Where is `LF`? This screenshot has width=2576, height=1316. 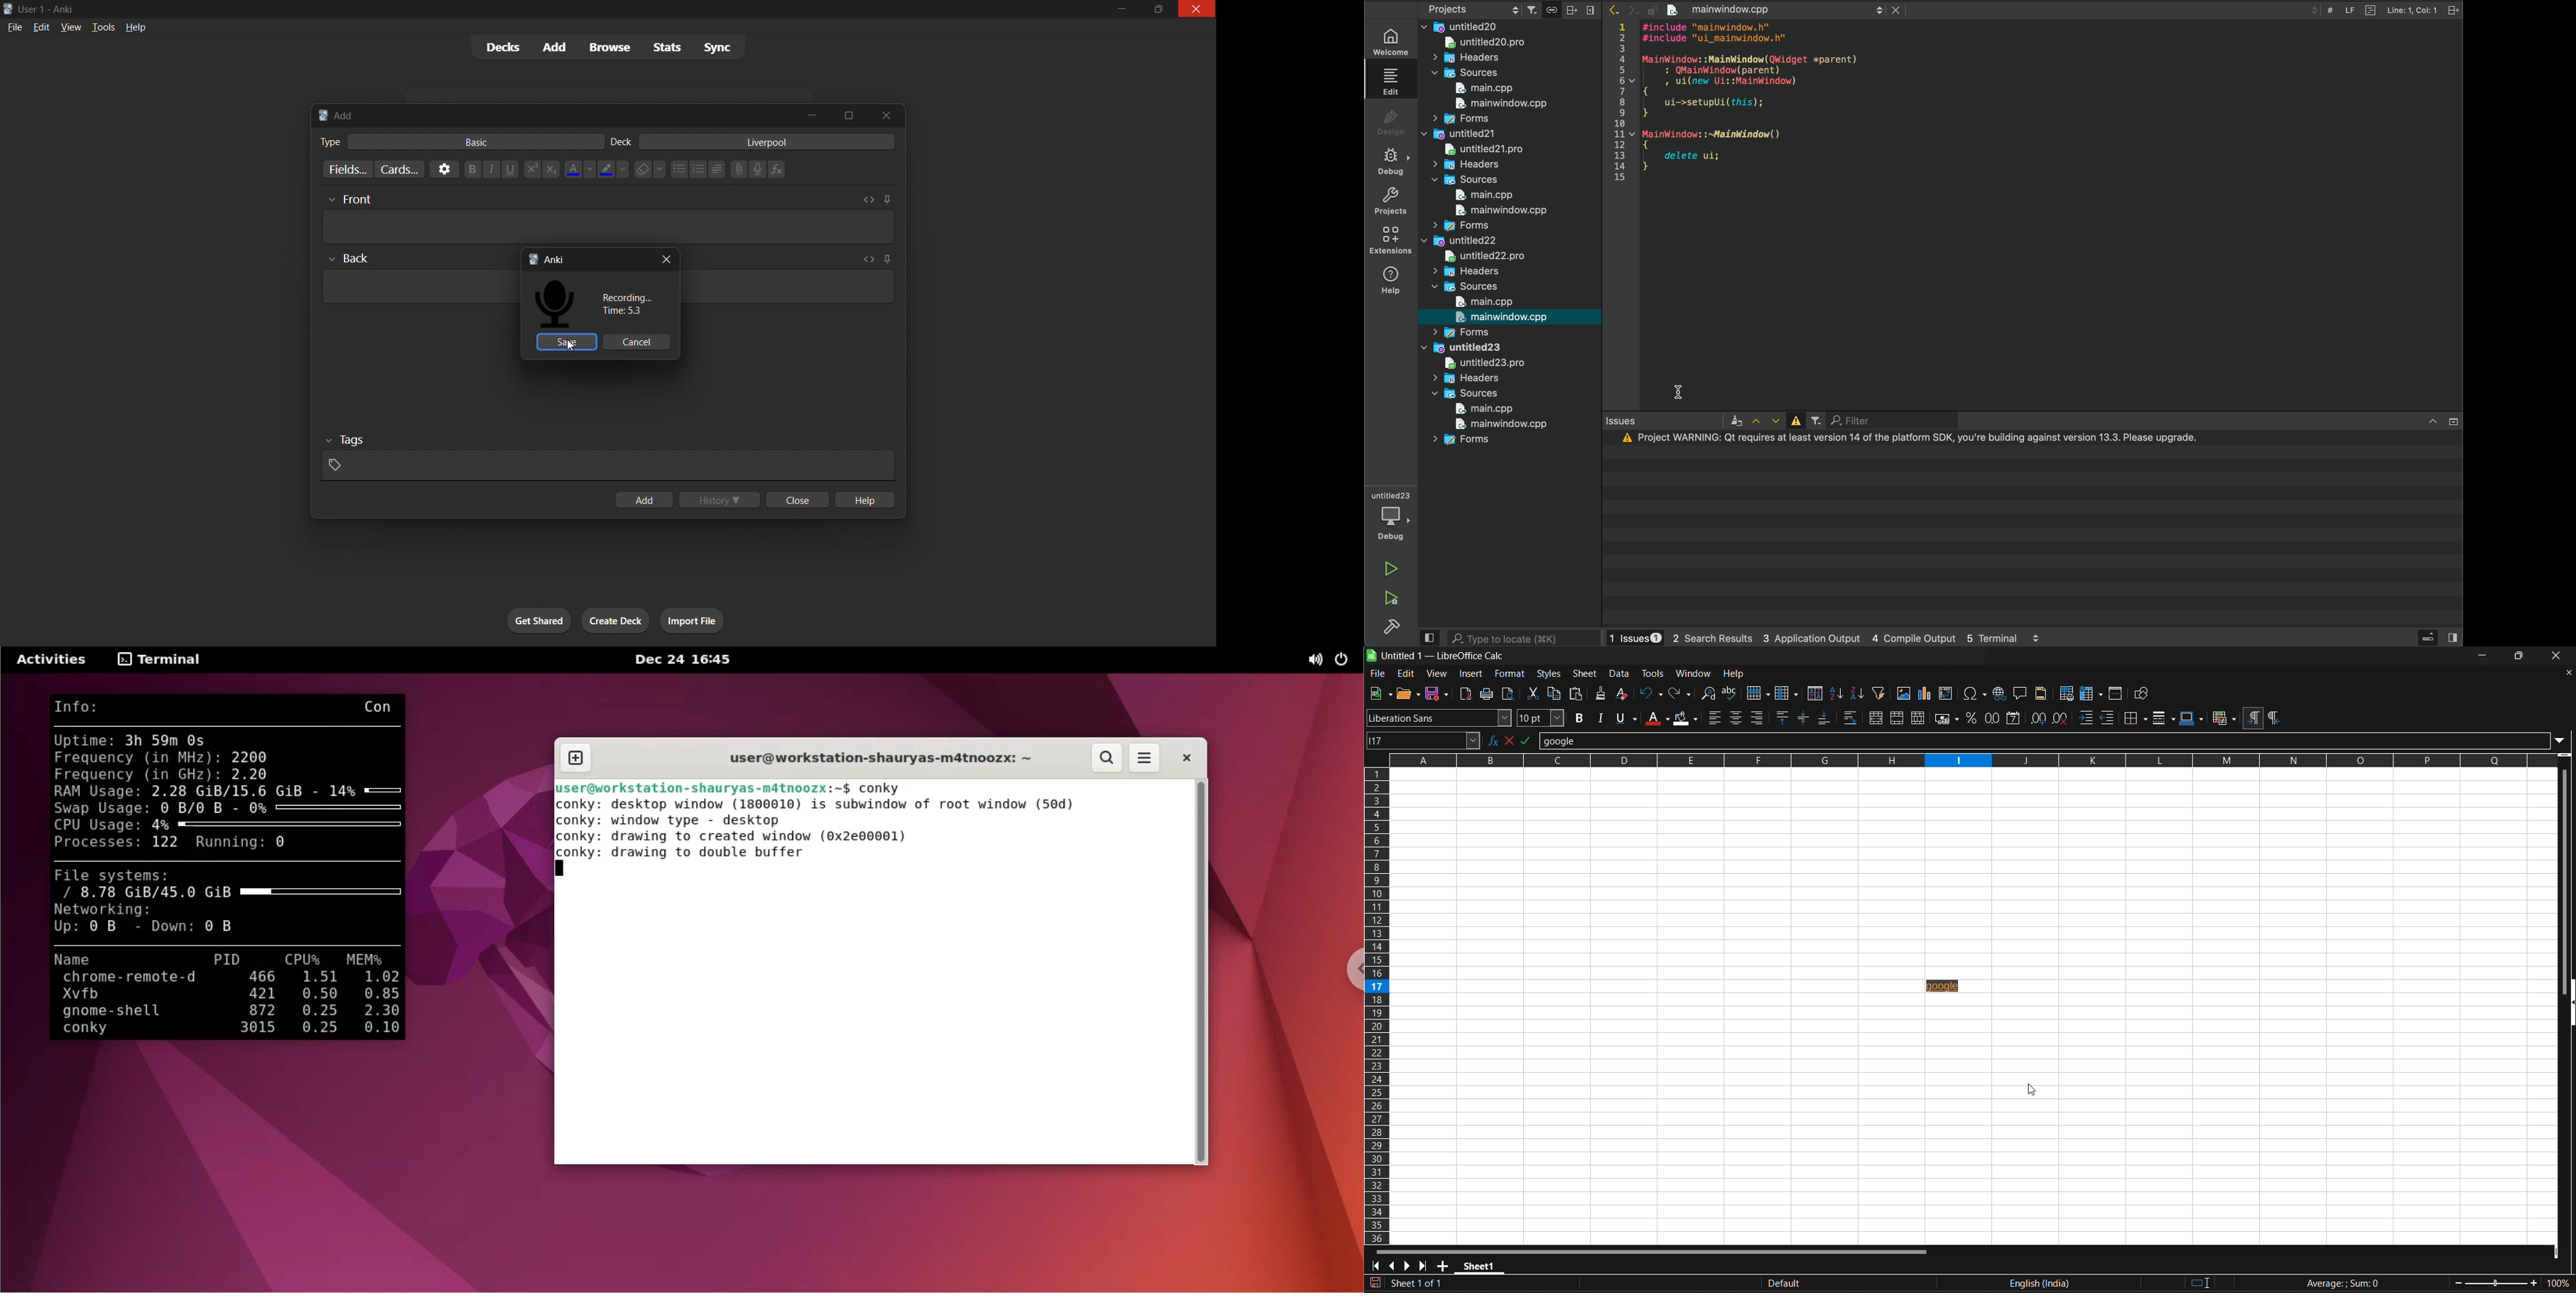 LF is located at coordinates (2349, 10).